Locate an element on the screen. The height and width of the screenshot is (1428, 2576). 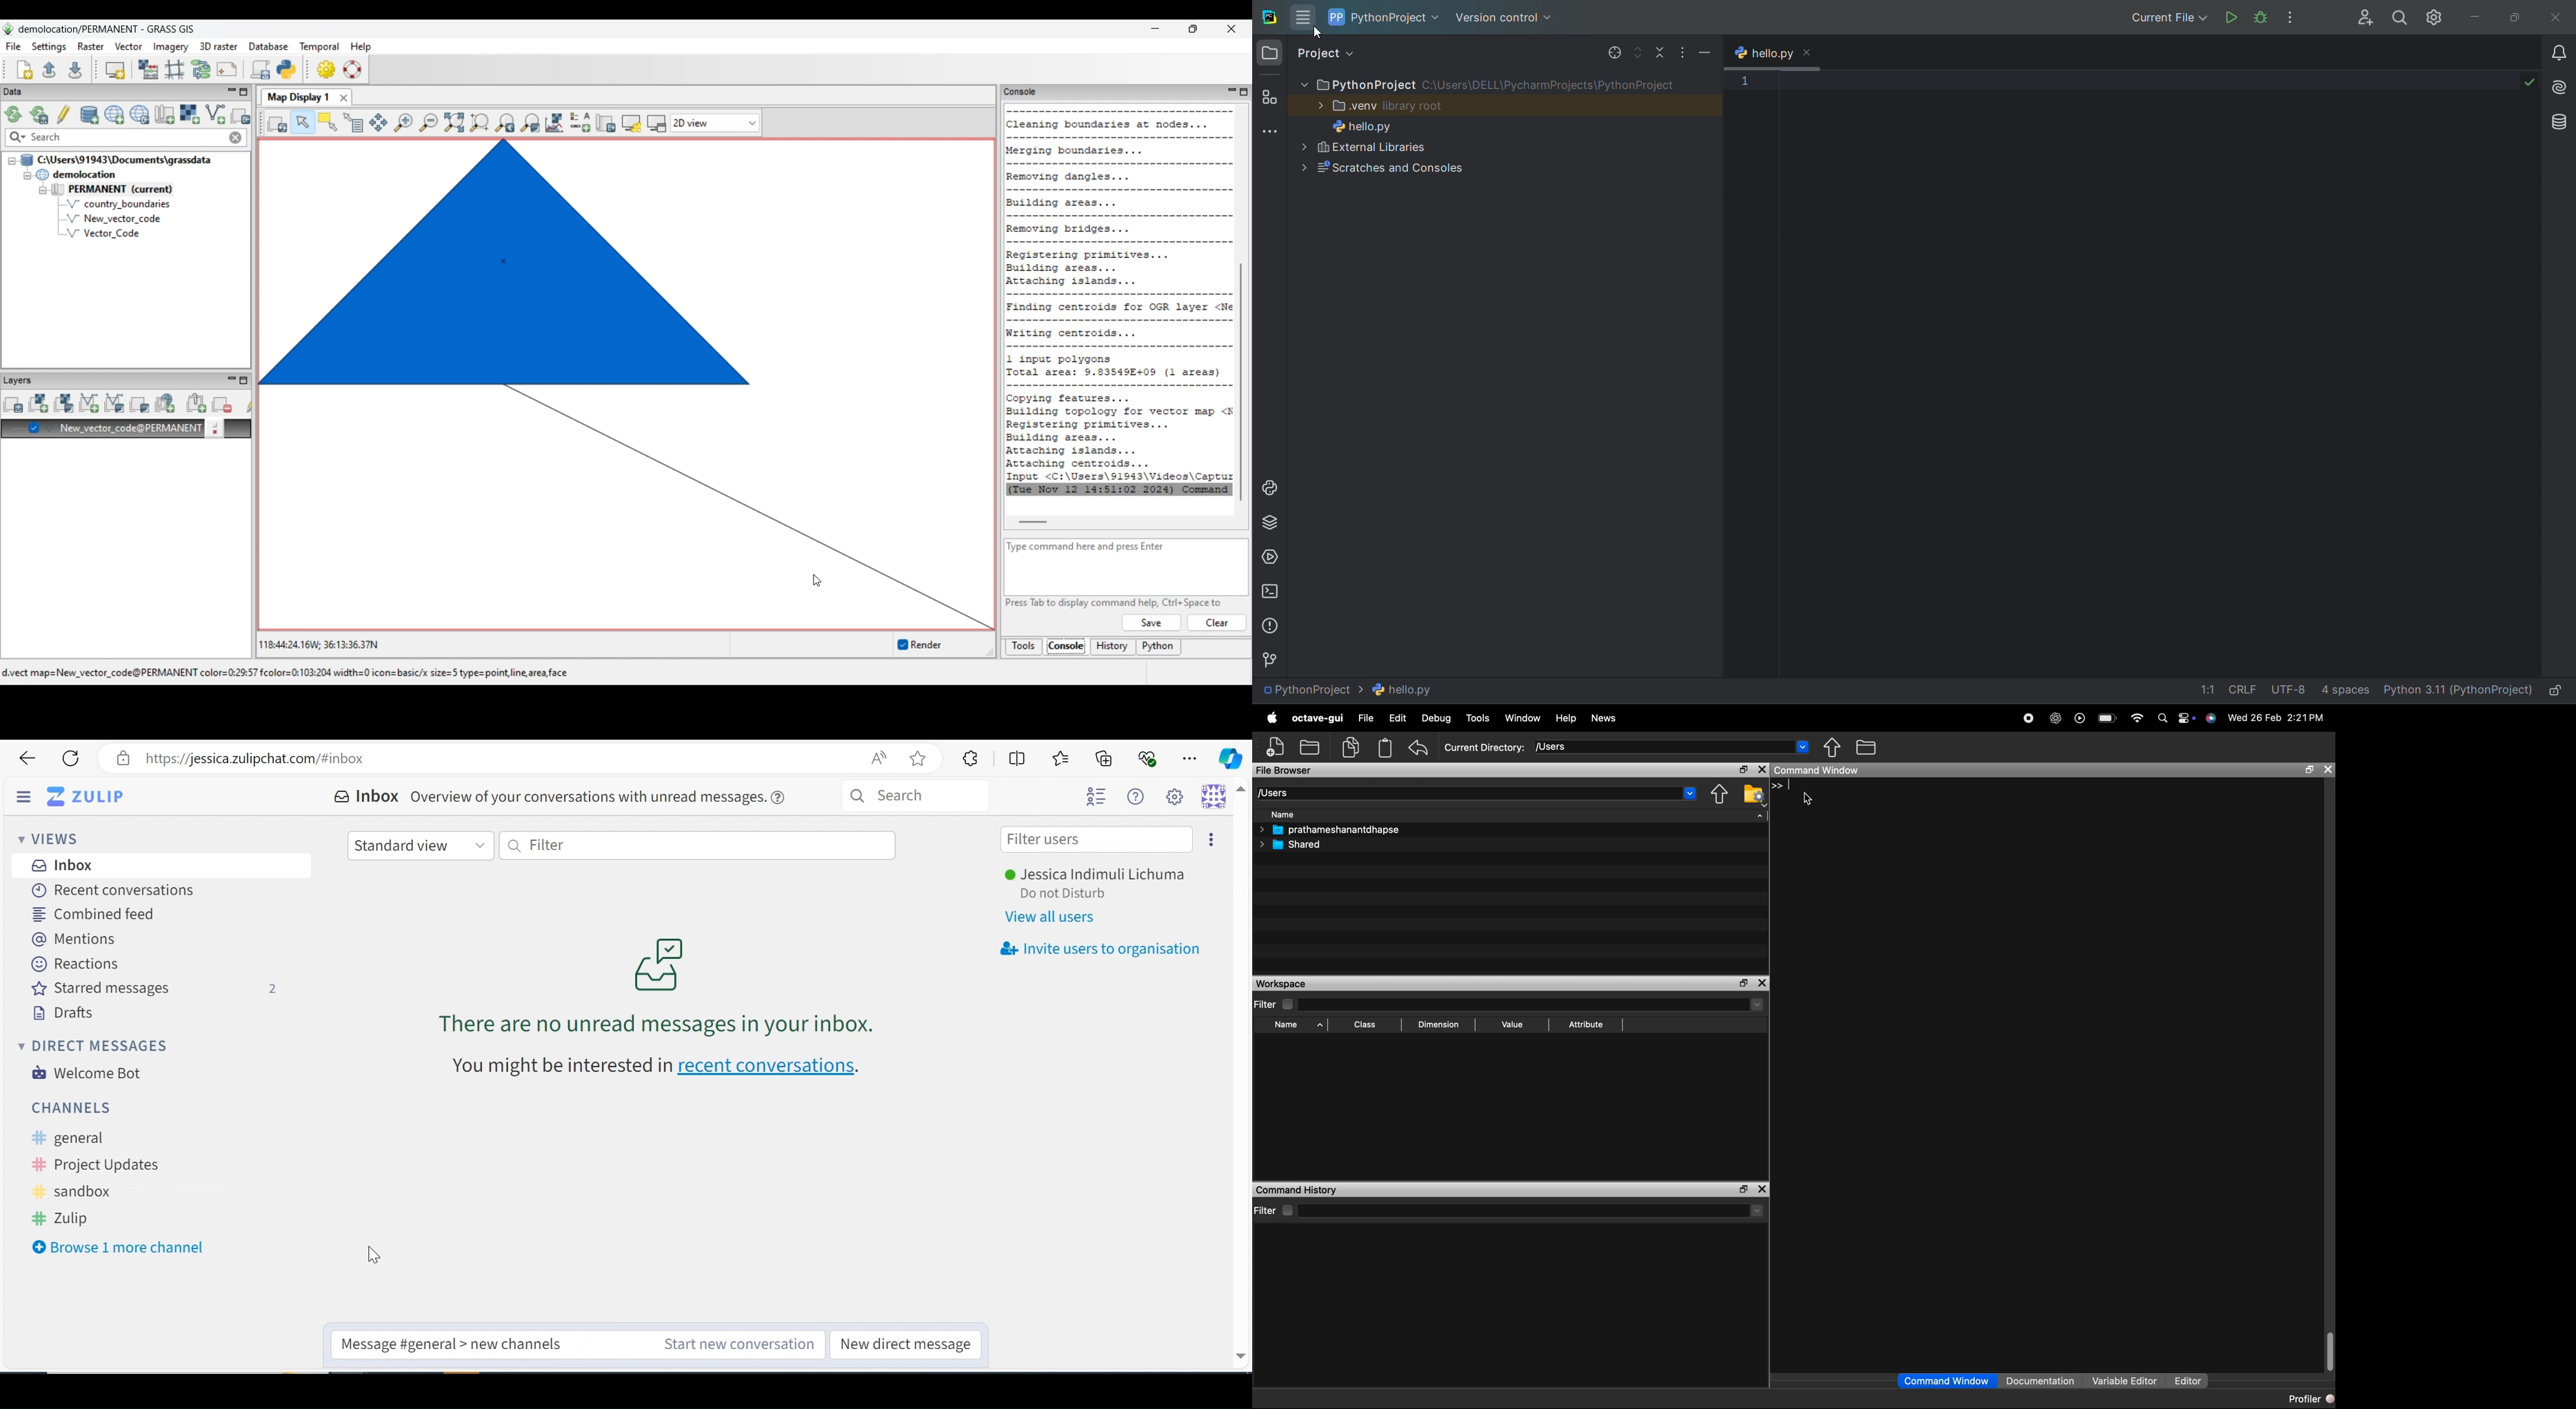
Browser essentials is located at coordinates (1149, 757).